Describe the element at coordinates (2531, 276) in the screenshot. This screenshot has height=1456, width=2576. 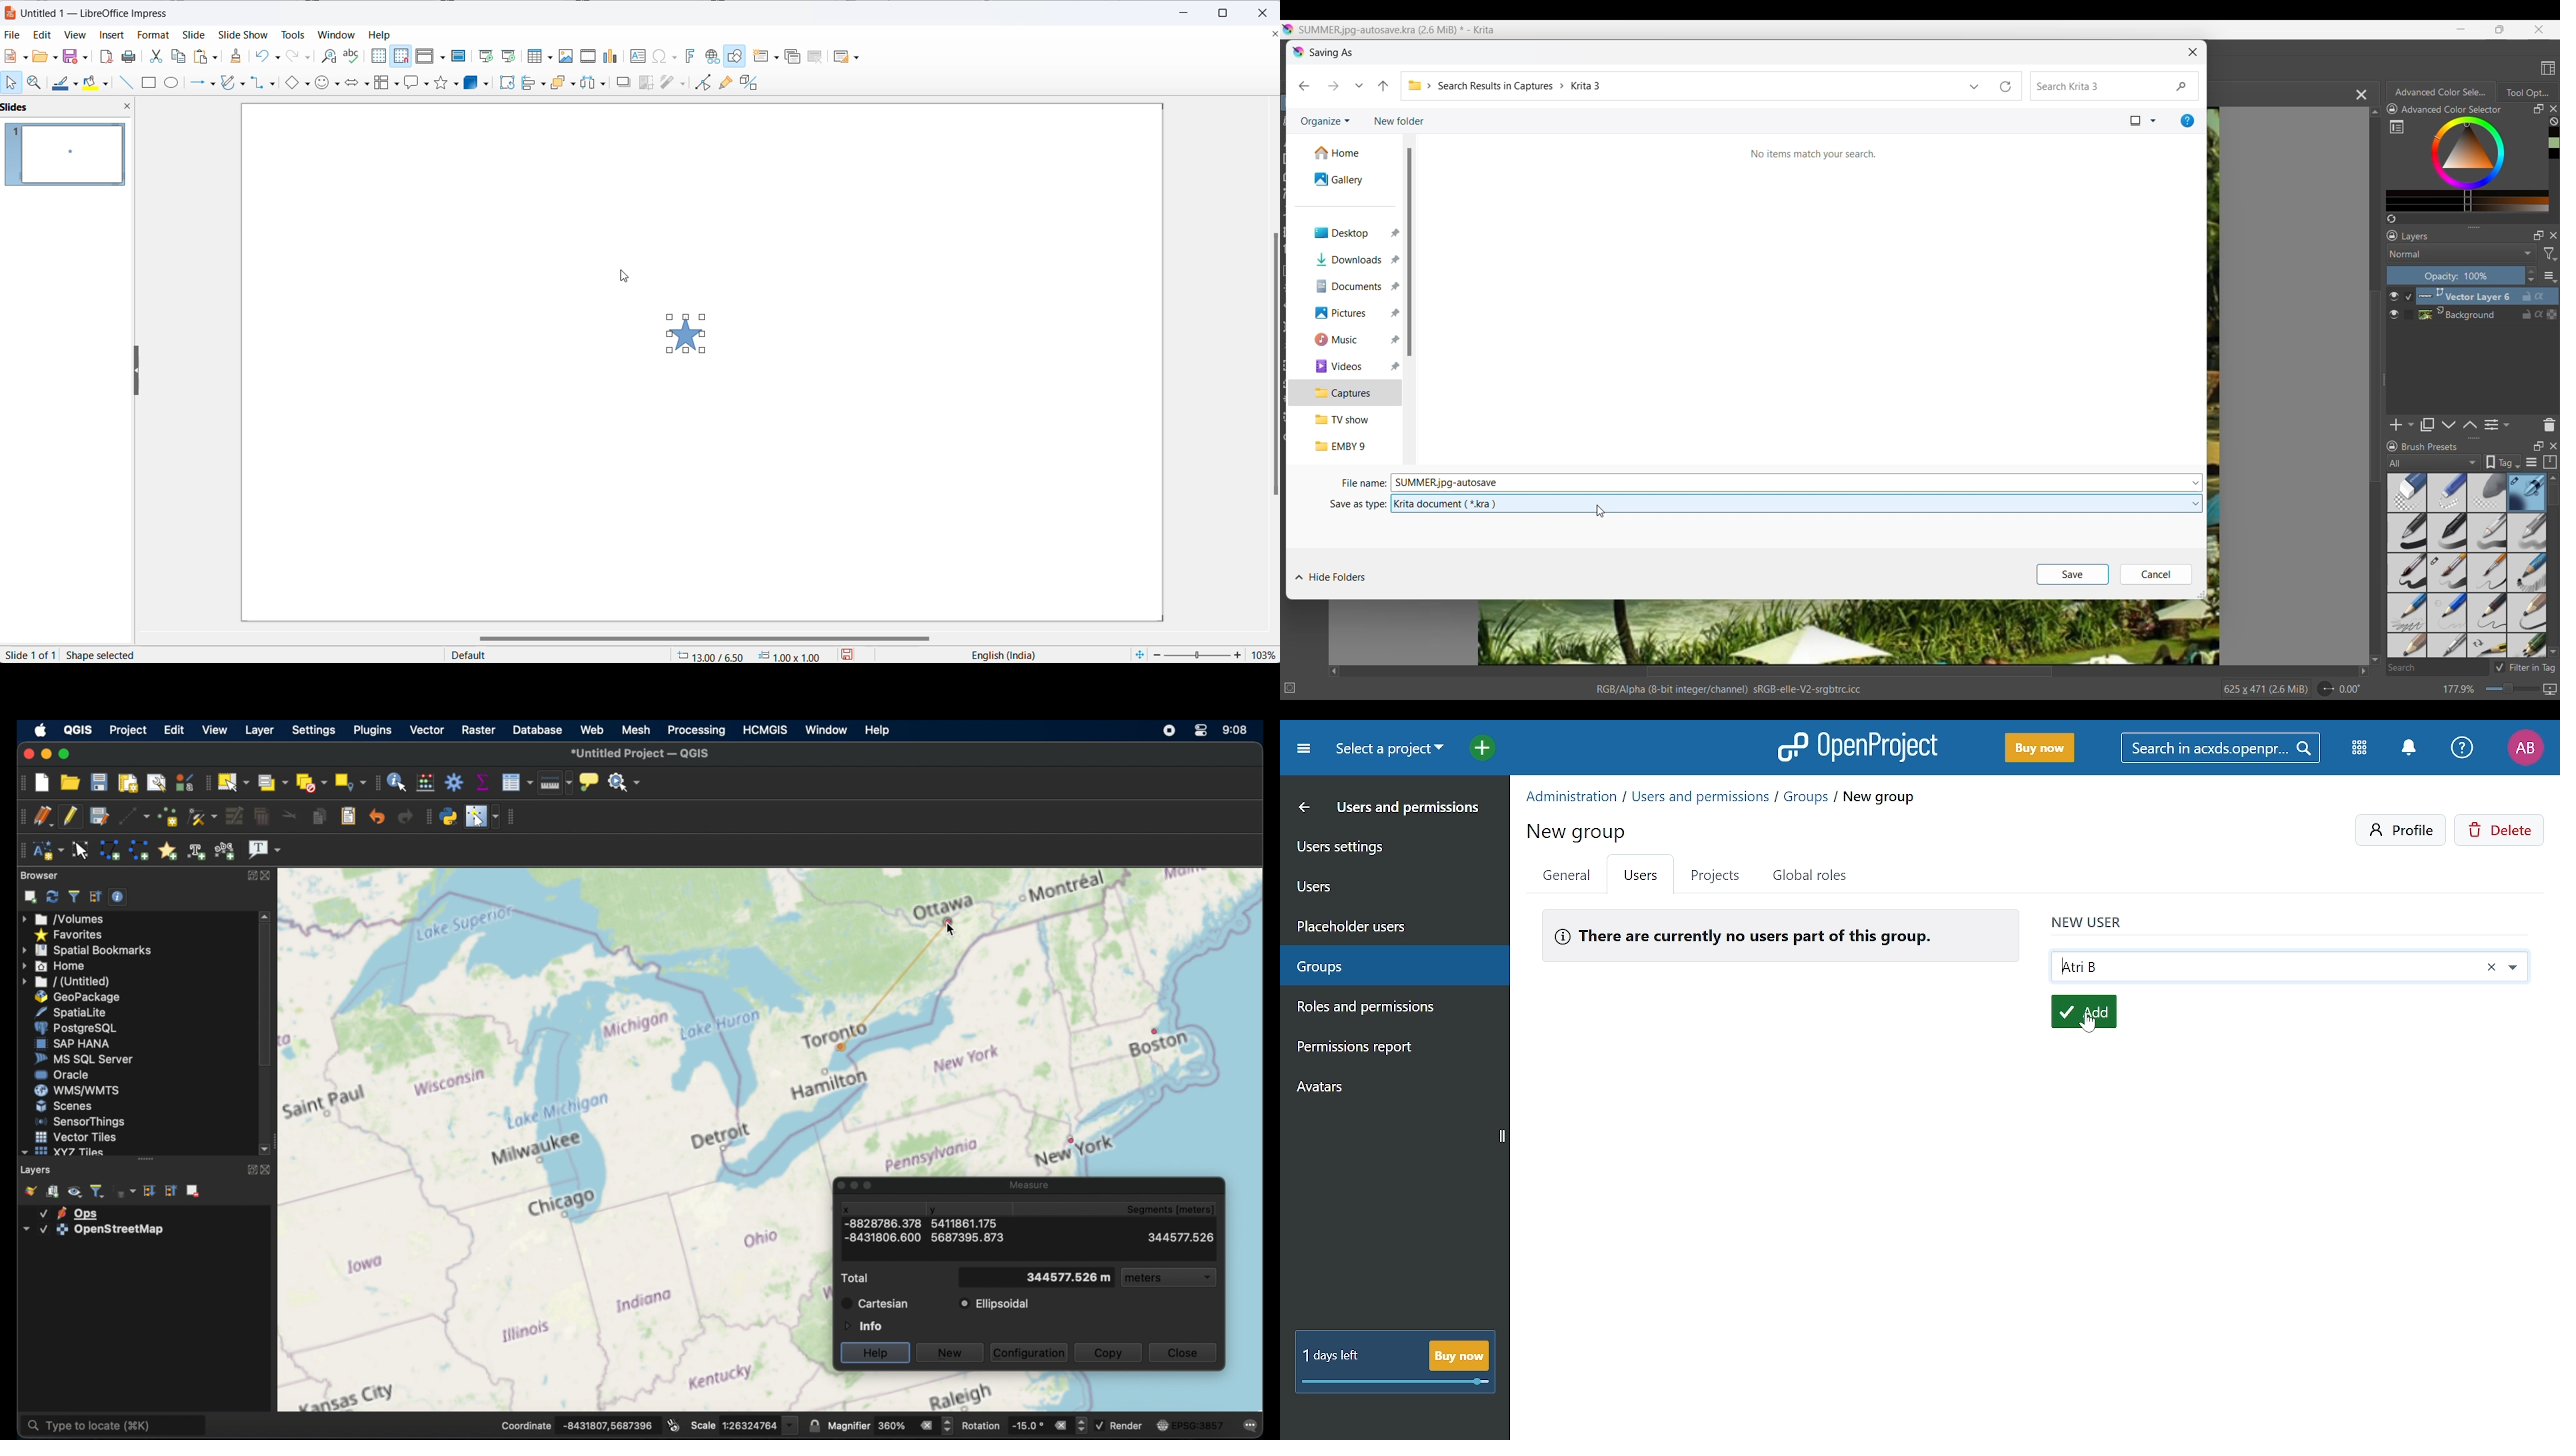
I see `Increase/Decrease opacity` at that location.